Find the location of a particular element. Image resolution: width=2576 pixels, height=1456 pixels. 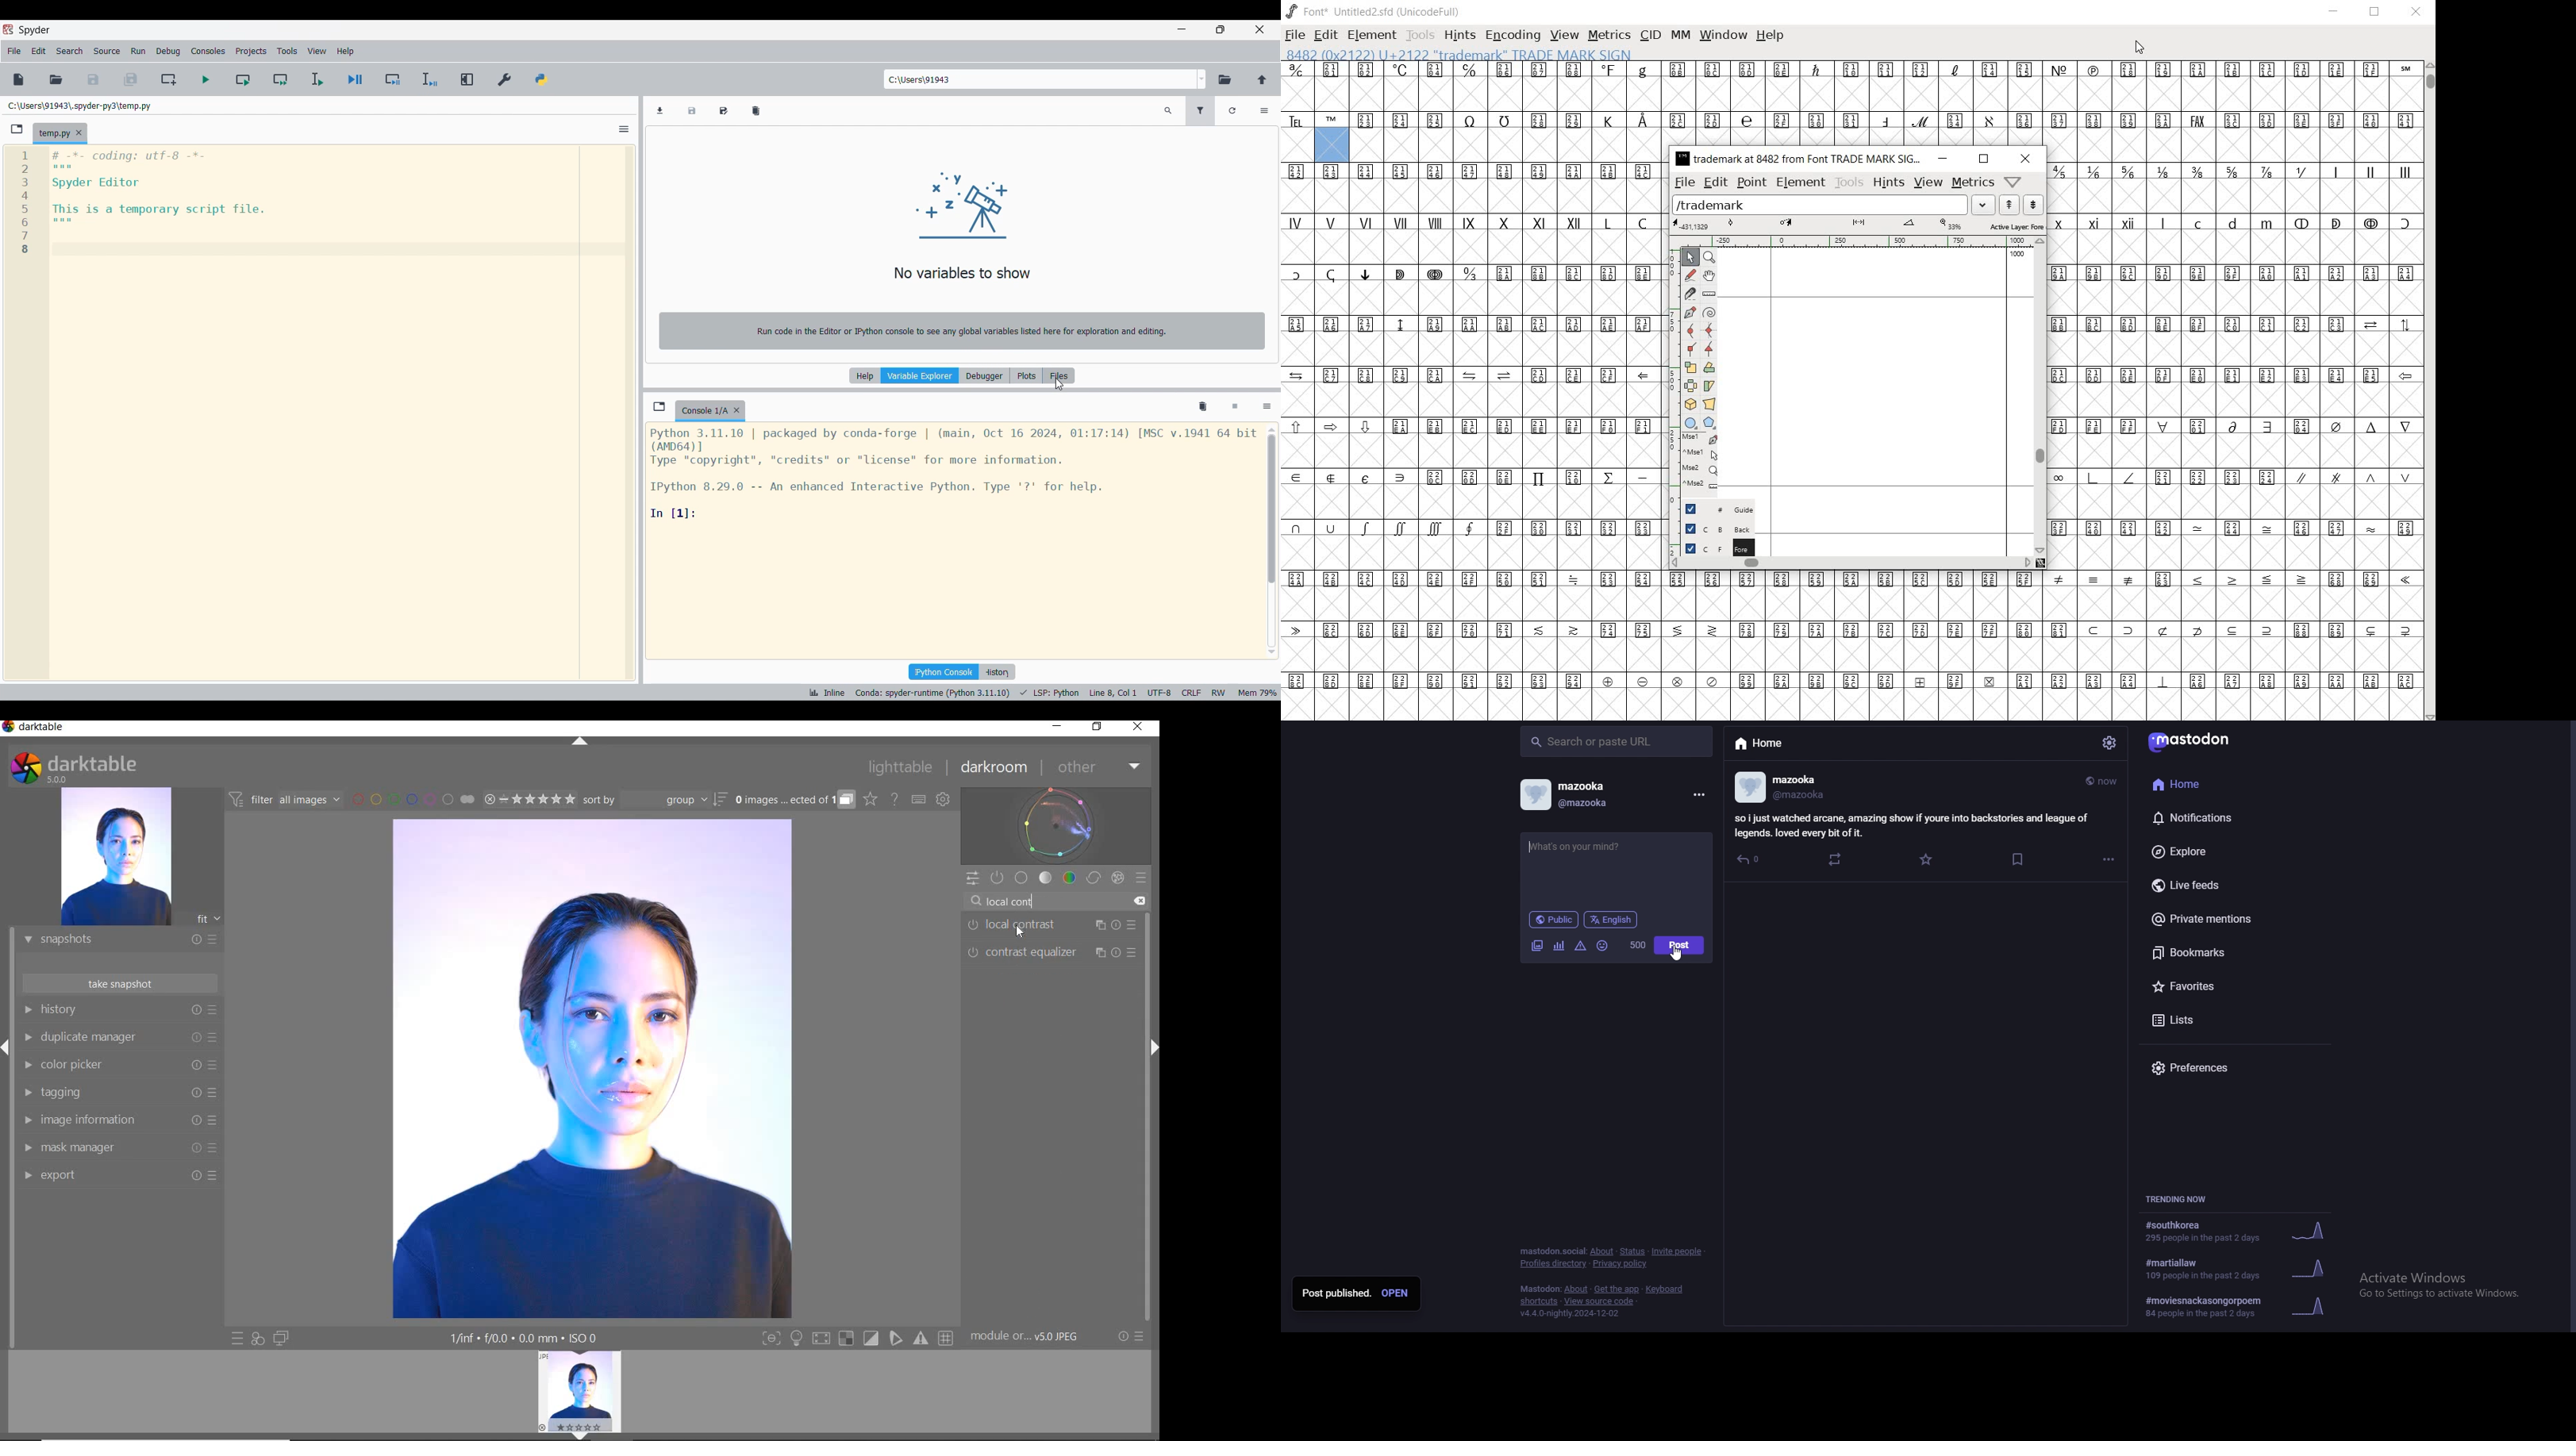

Interrupt kernel is located at coordinates (1235, 407).